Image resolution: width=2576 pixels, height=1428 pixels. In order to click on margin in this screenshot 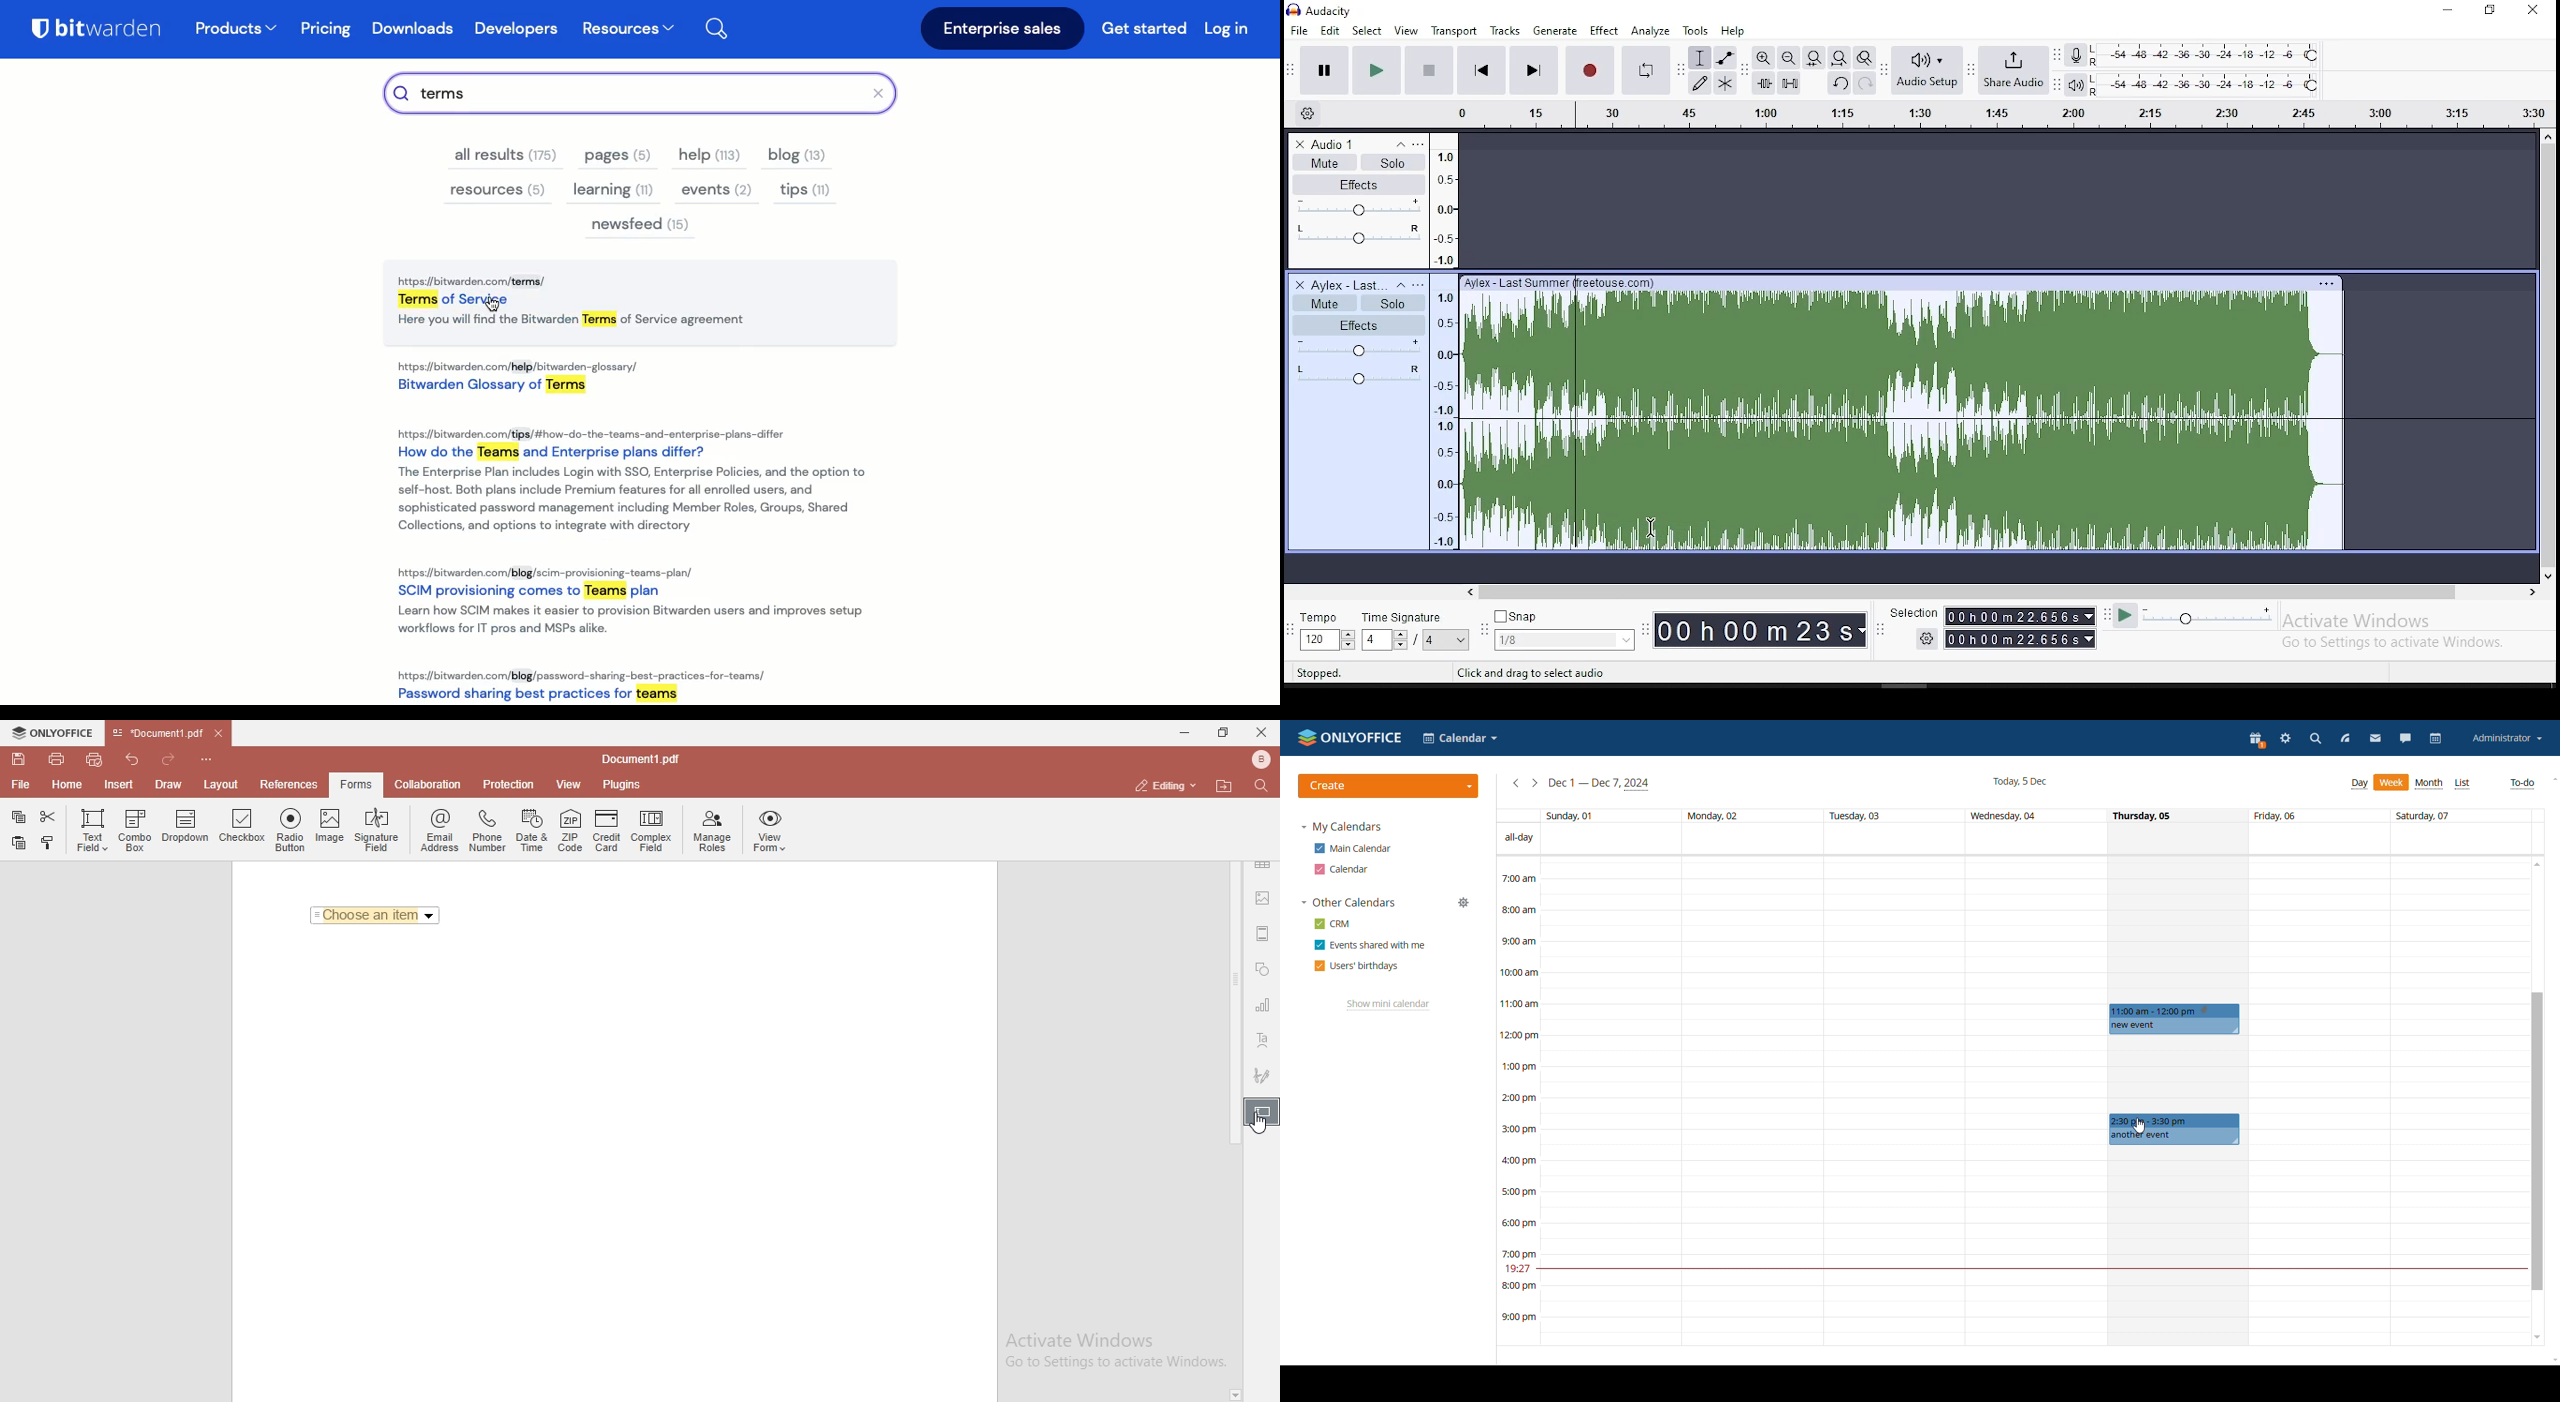, I will do `click(1263, 932)`.